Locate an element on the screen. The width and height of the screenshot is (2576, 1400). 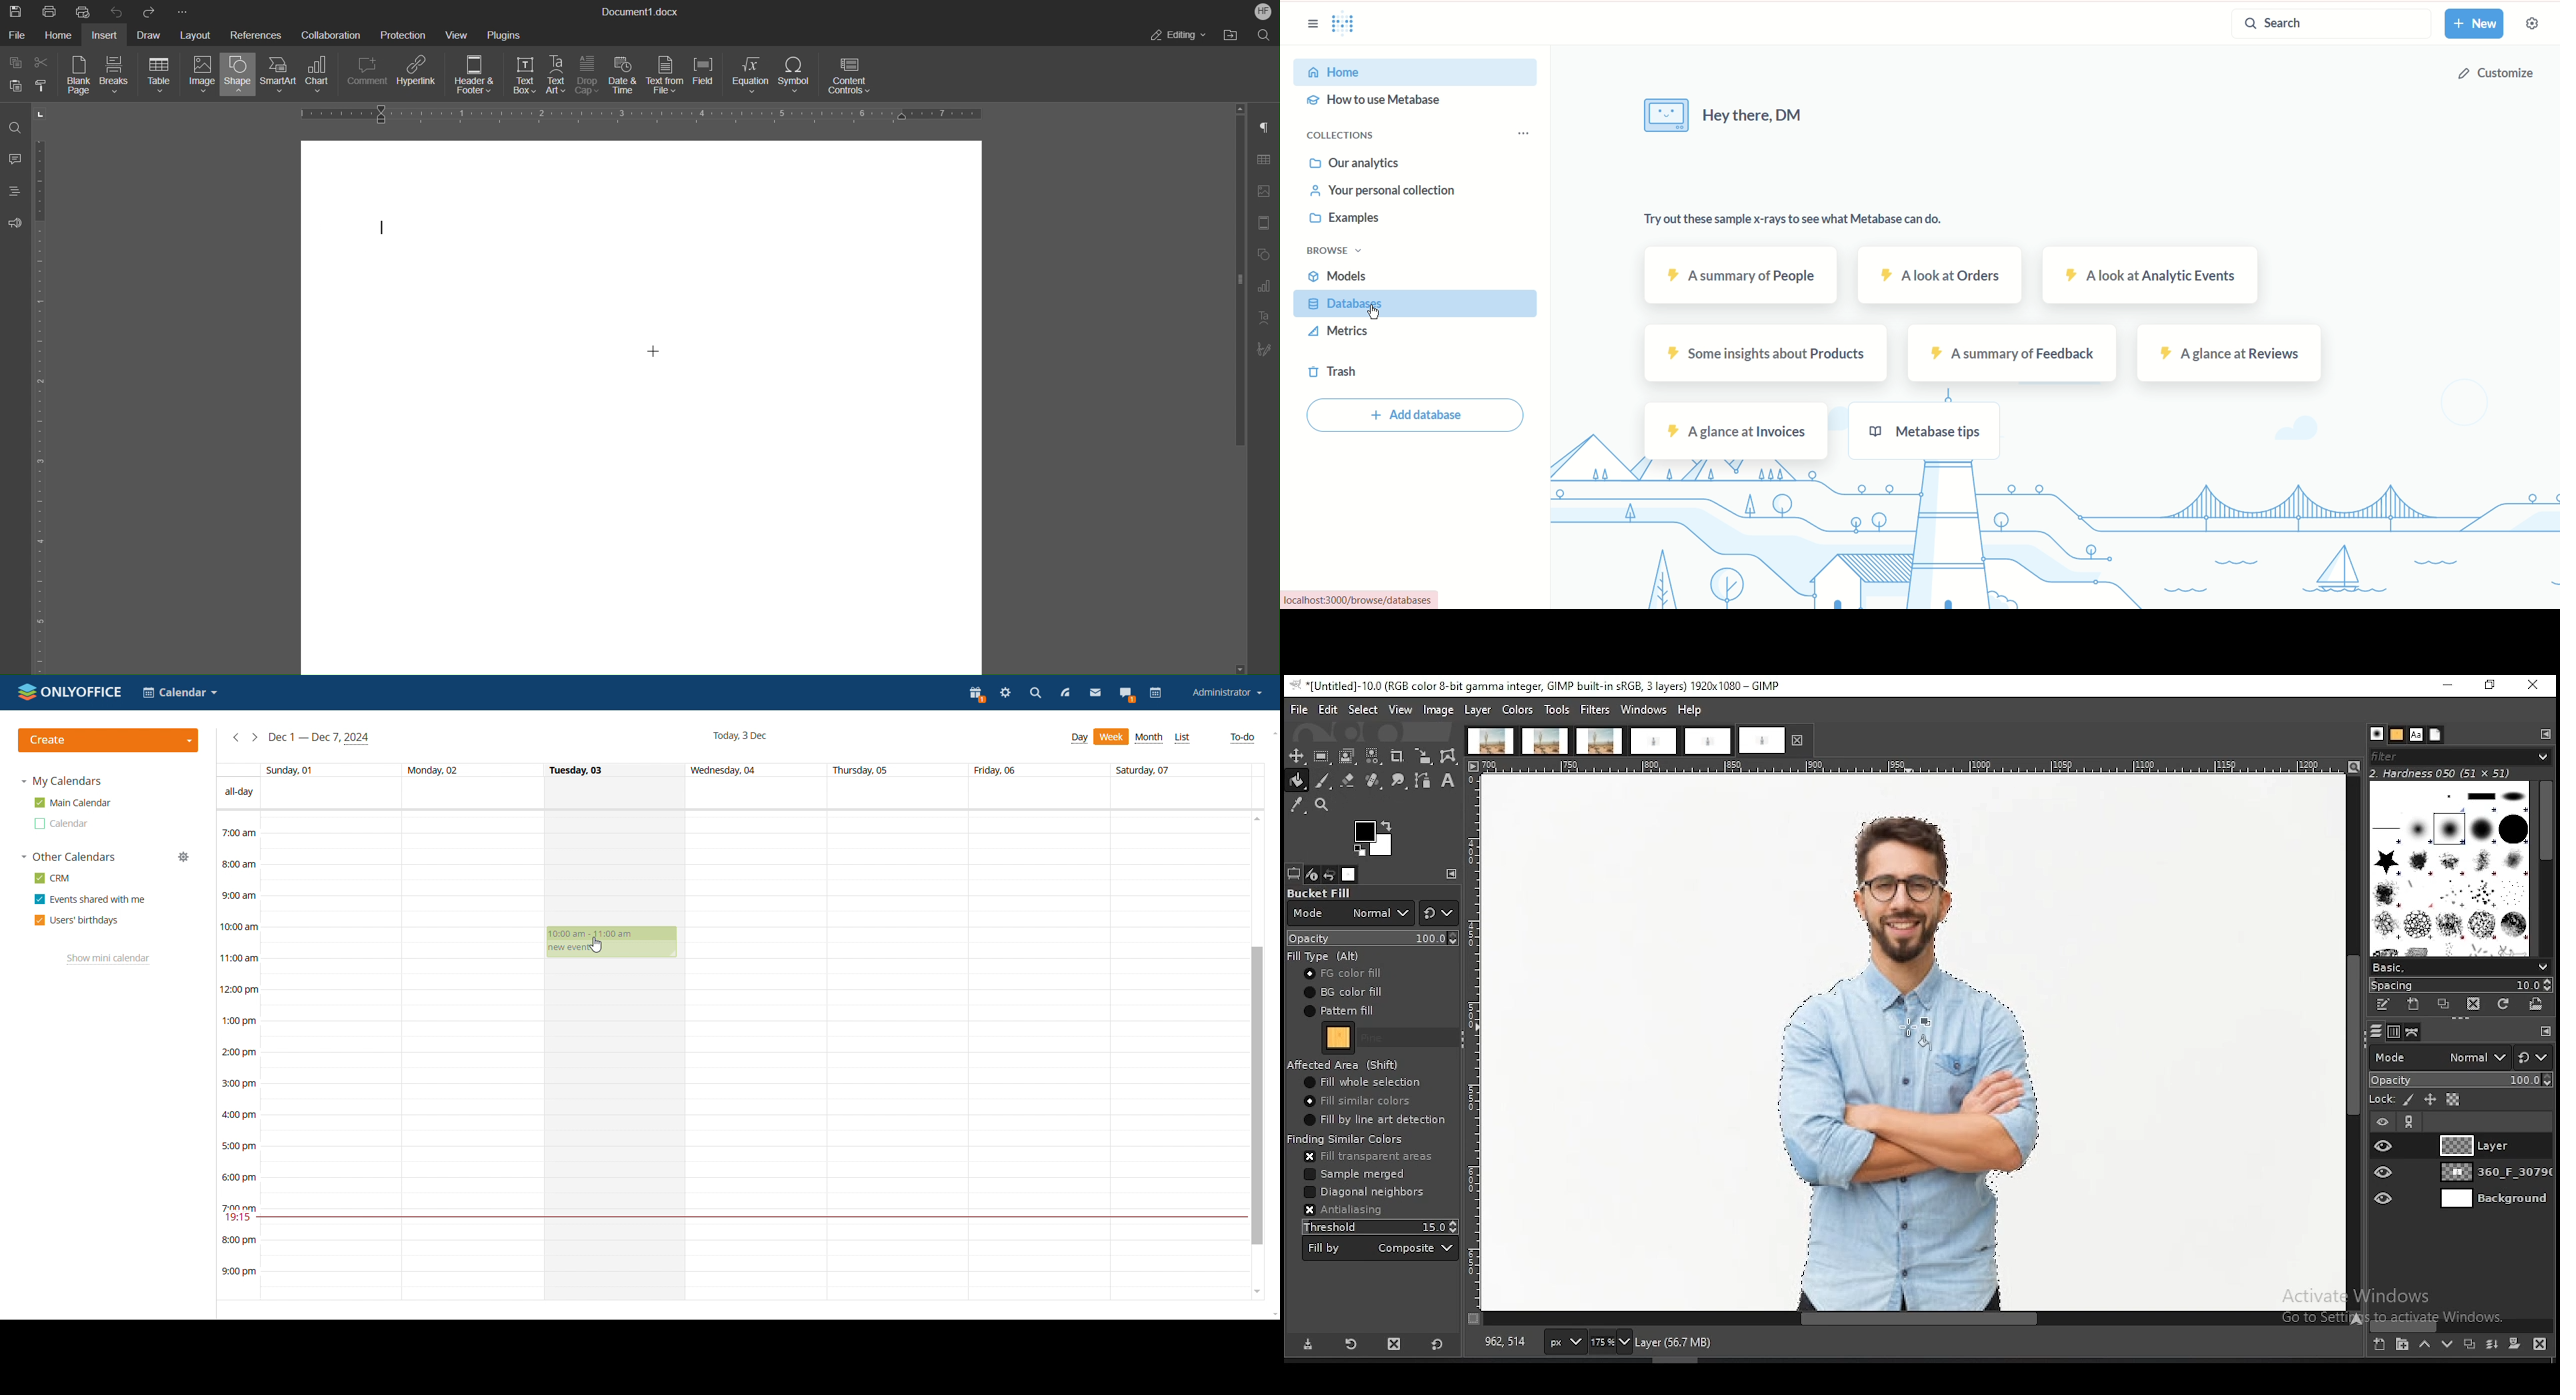
Paragraph Settings is located at coordinates (1268, 127).